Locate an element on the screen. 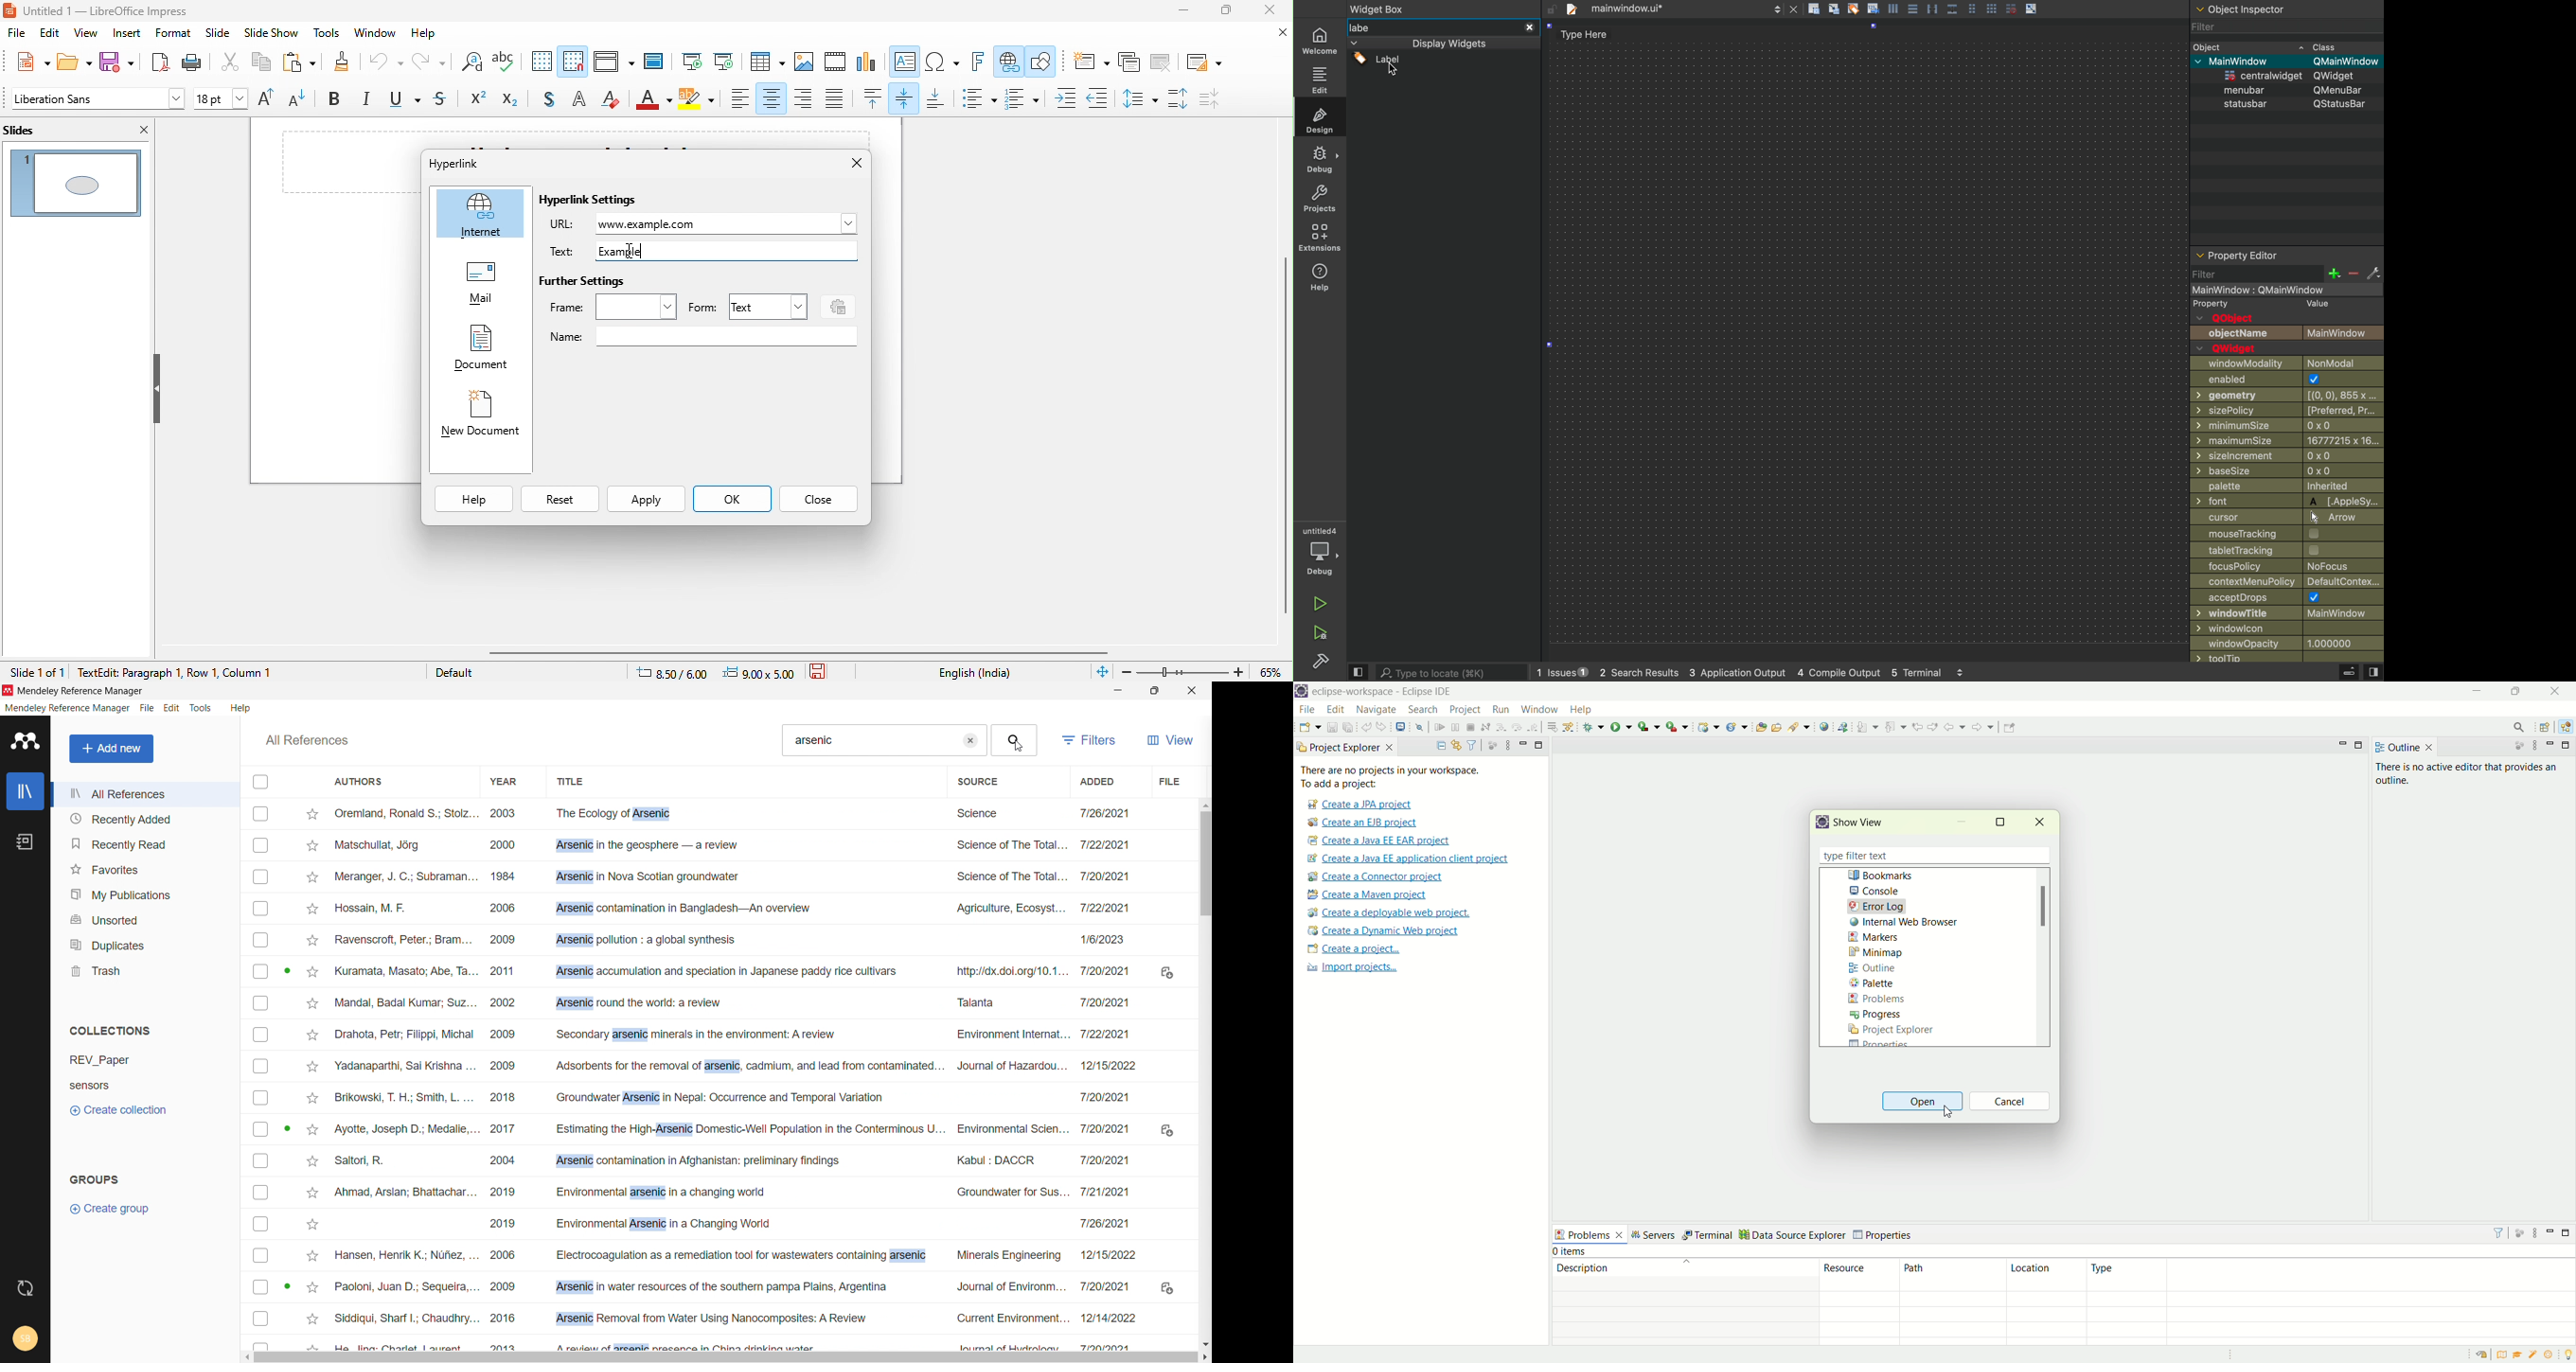 Image resolution: width=2576 pixels, height=1372 pixels. trash is located at coordinates (144, 971).